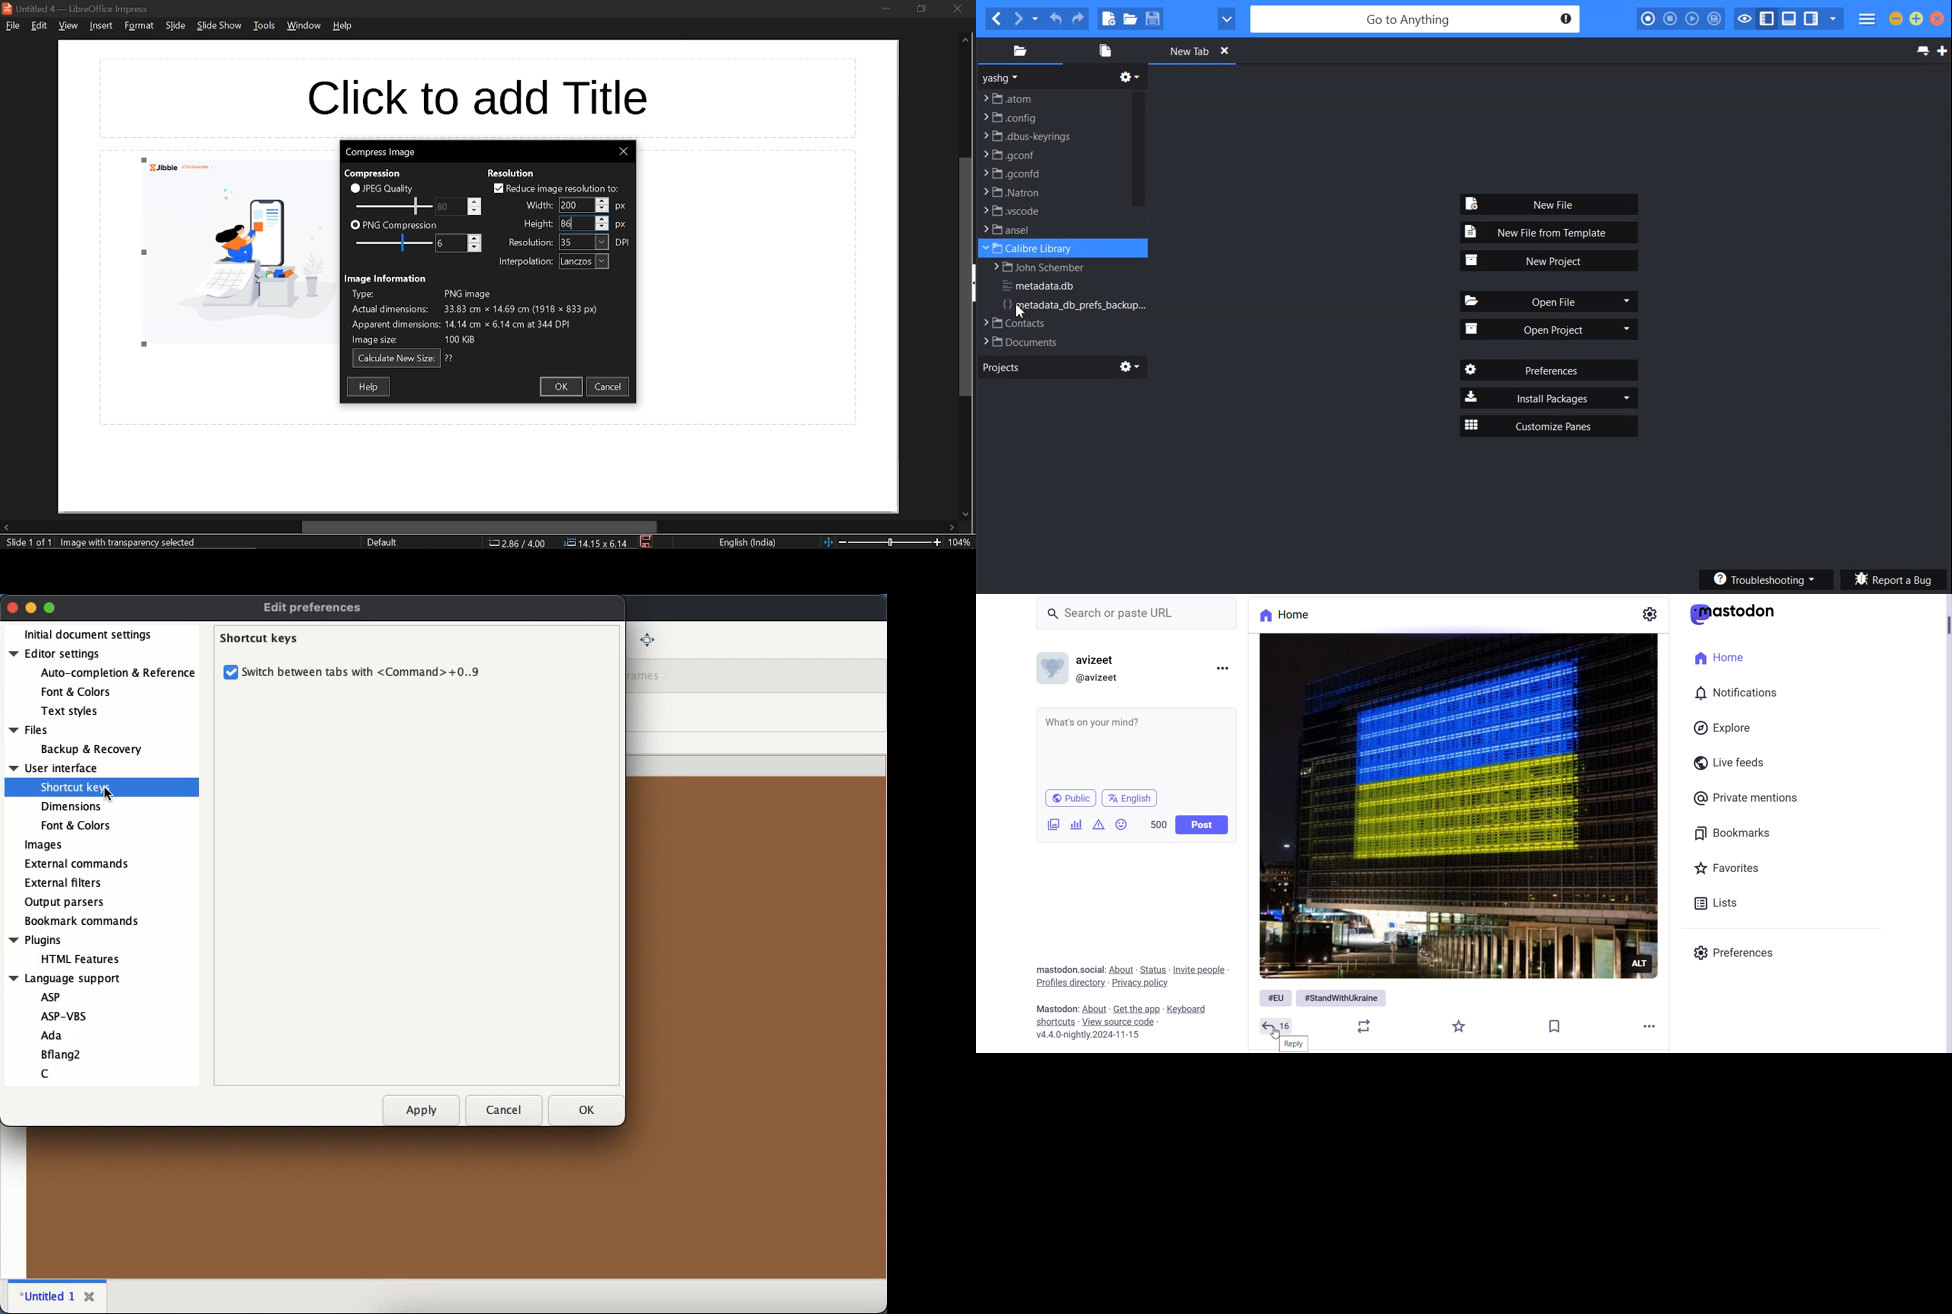 The width and height of the screenshot is (1960, 1316). I want to click on Add Images, so click(1052, 824).